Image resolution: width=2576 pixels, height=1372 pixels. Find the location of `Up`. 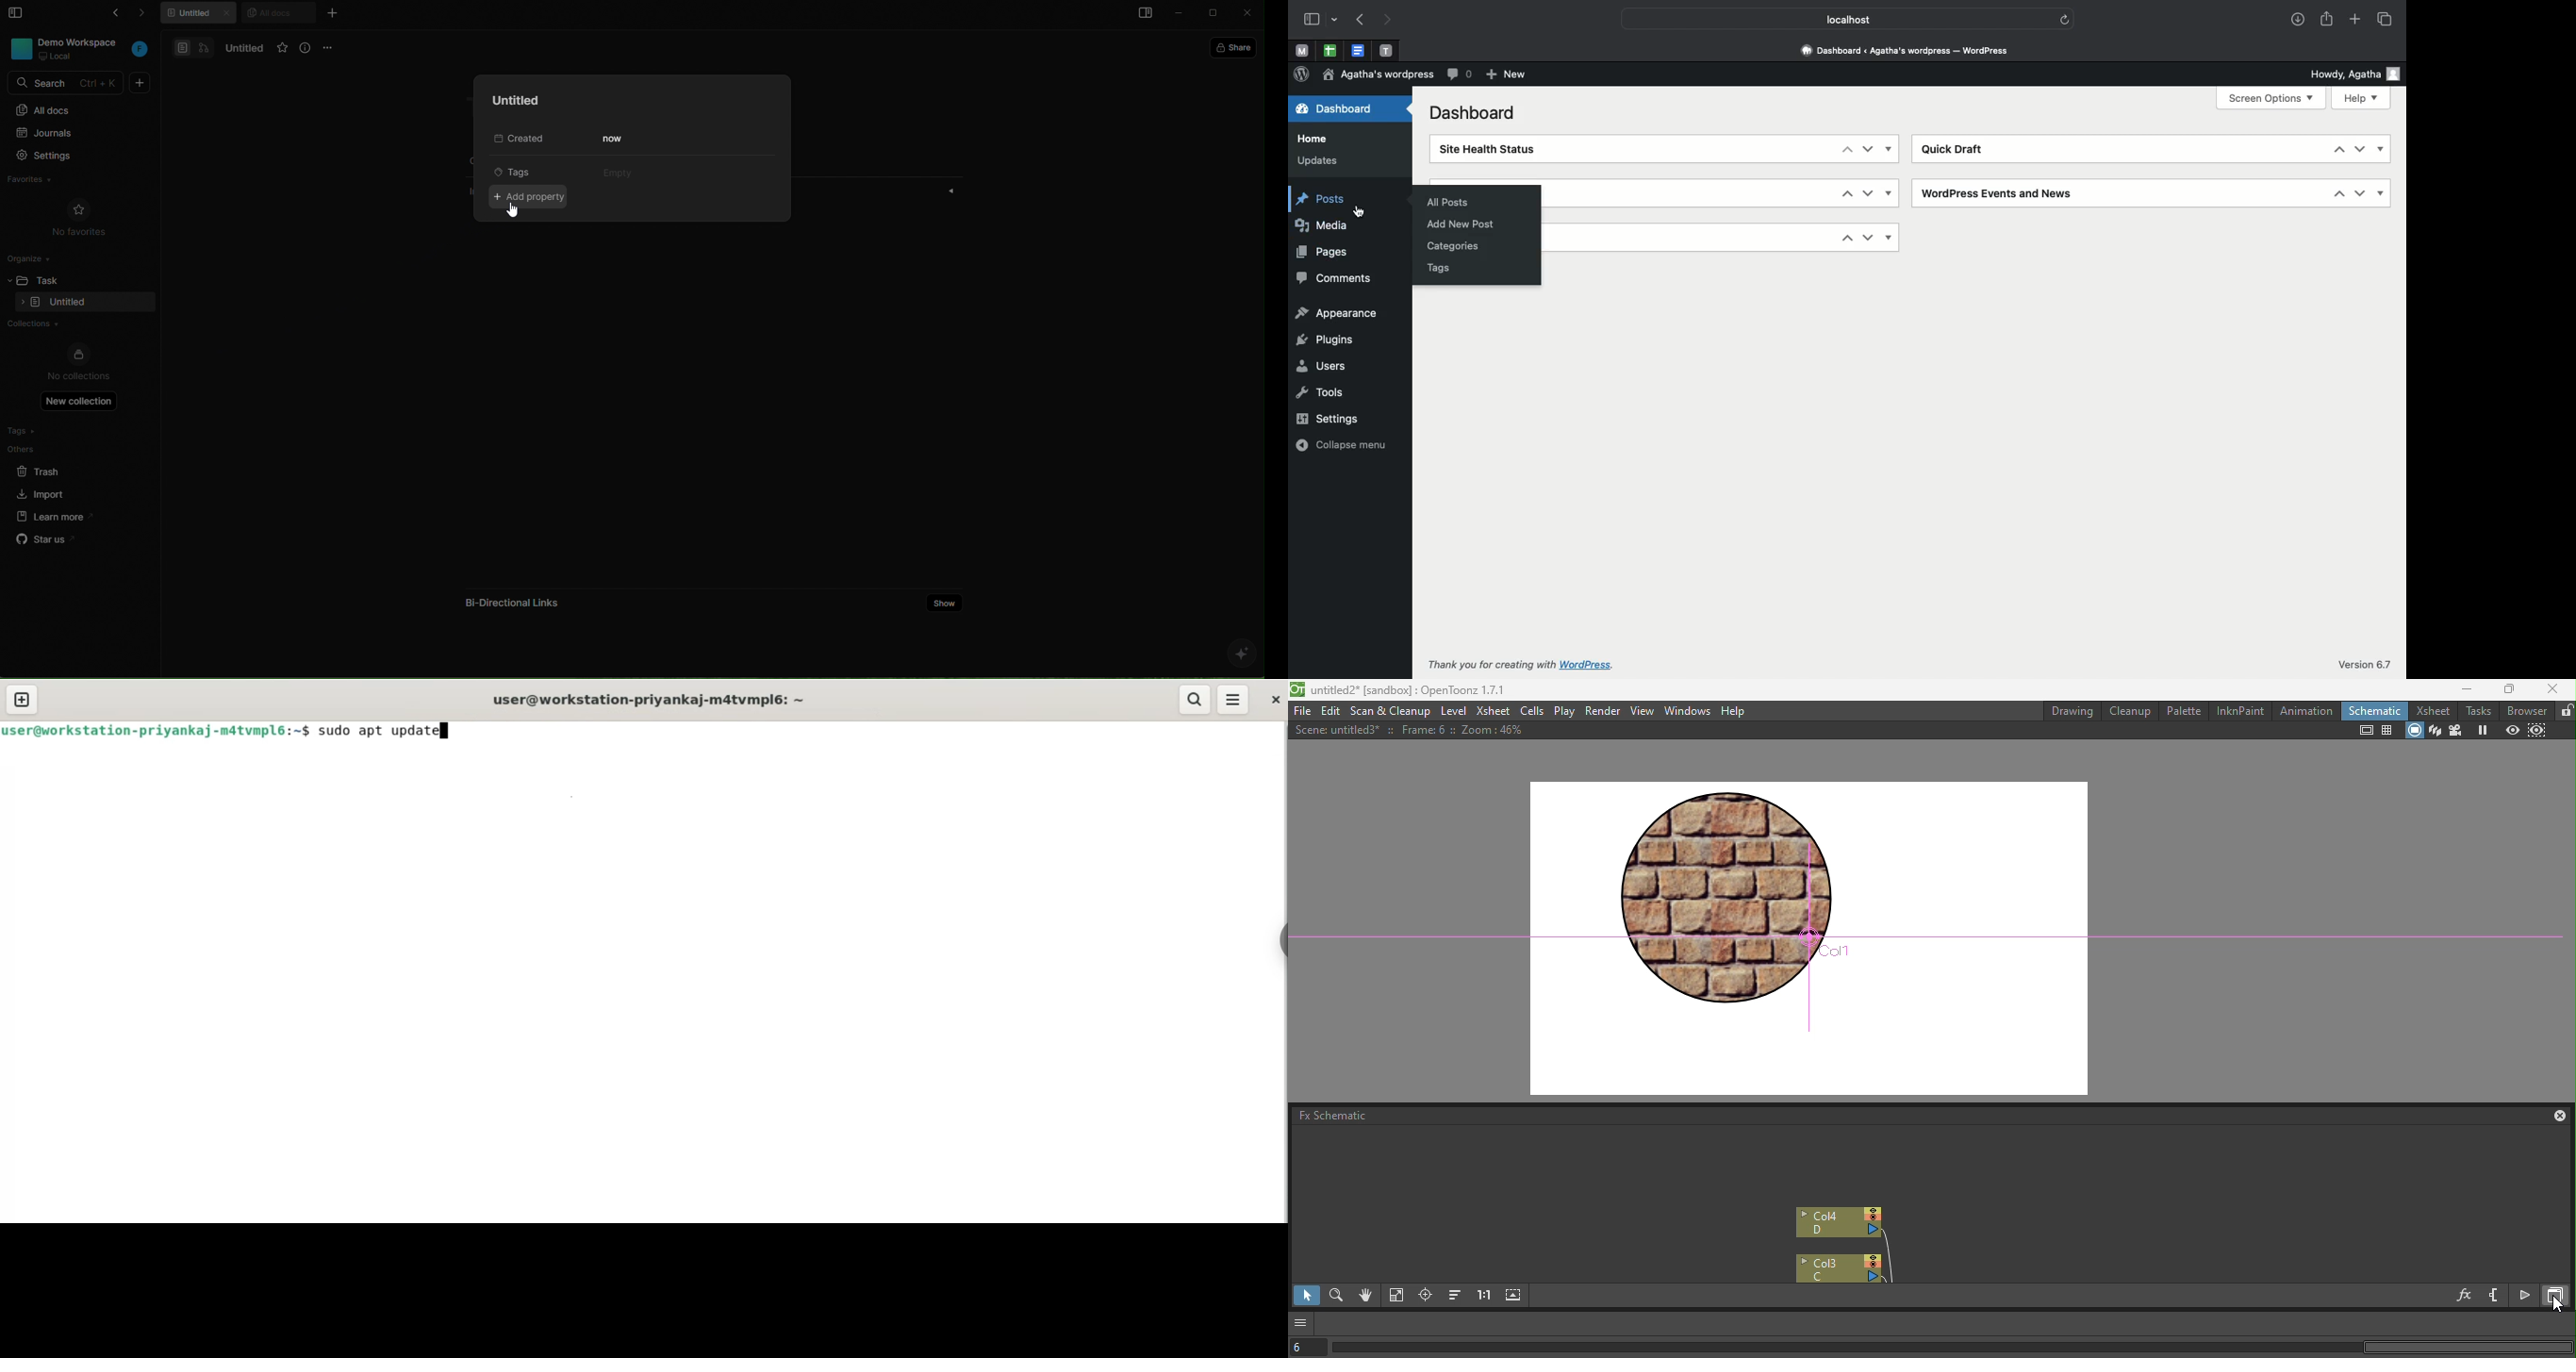

Up is located at coordinates (1847, 238).